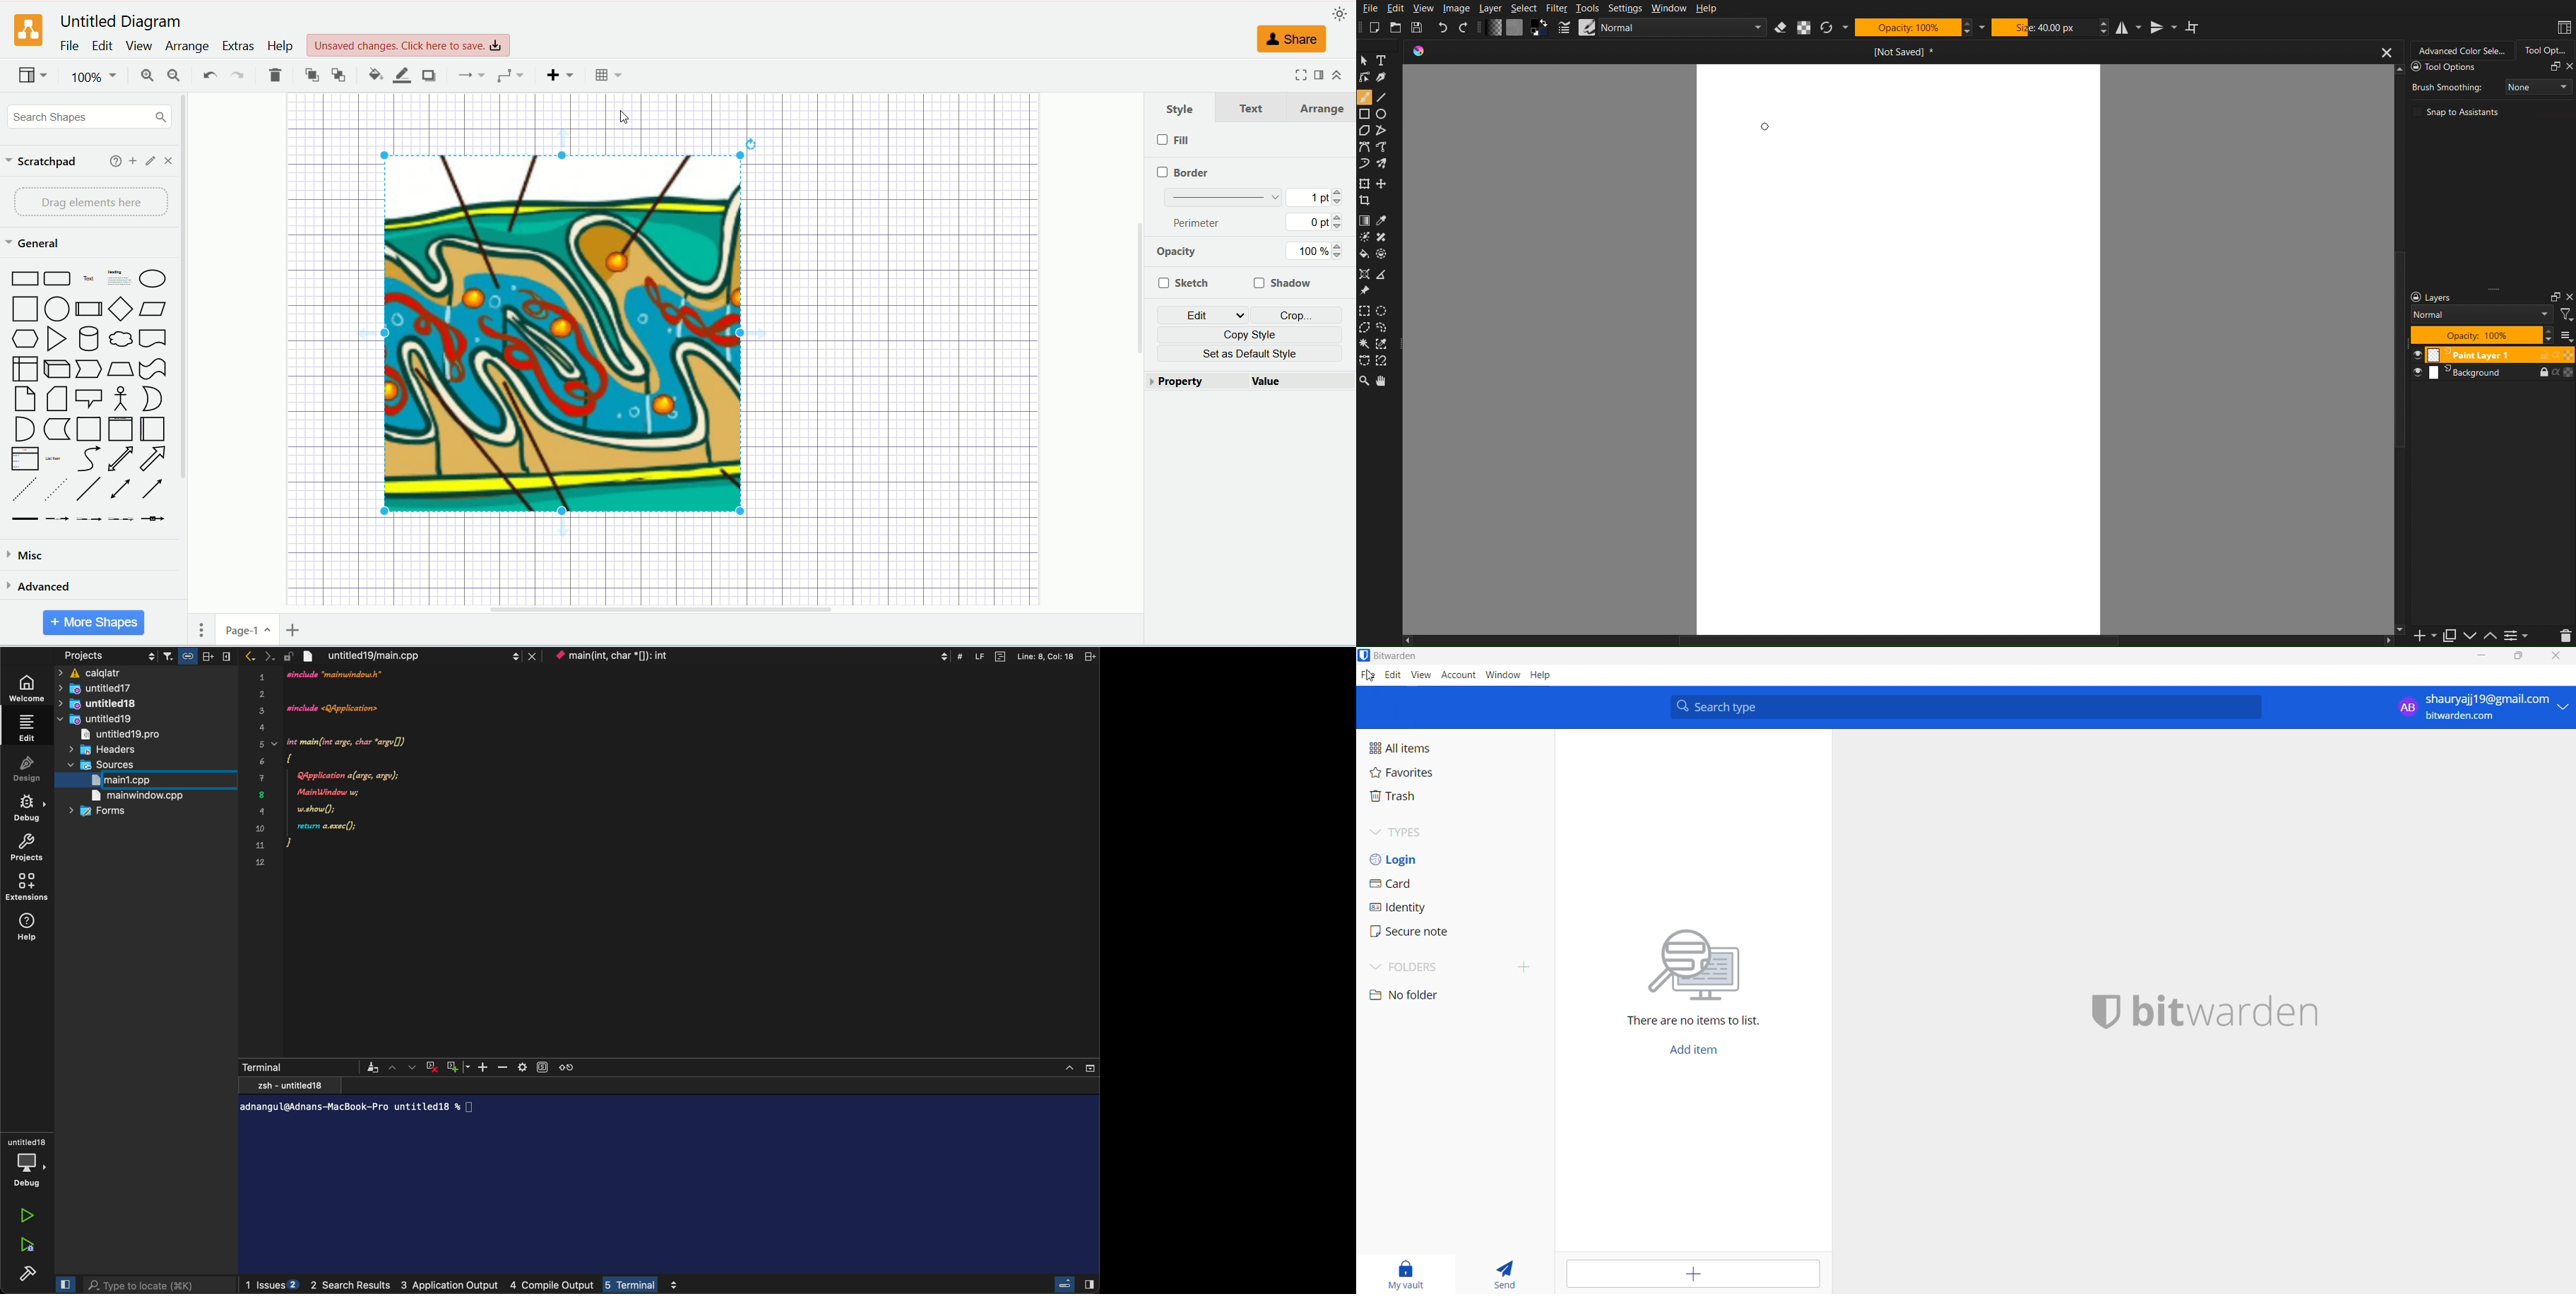 The height and width of the screenshot is (1316, 2576). Describe the element at coordinates (293, 629) in the screenshot. I see `insert page` at that location.